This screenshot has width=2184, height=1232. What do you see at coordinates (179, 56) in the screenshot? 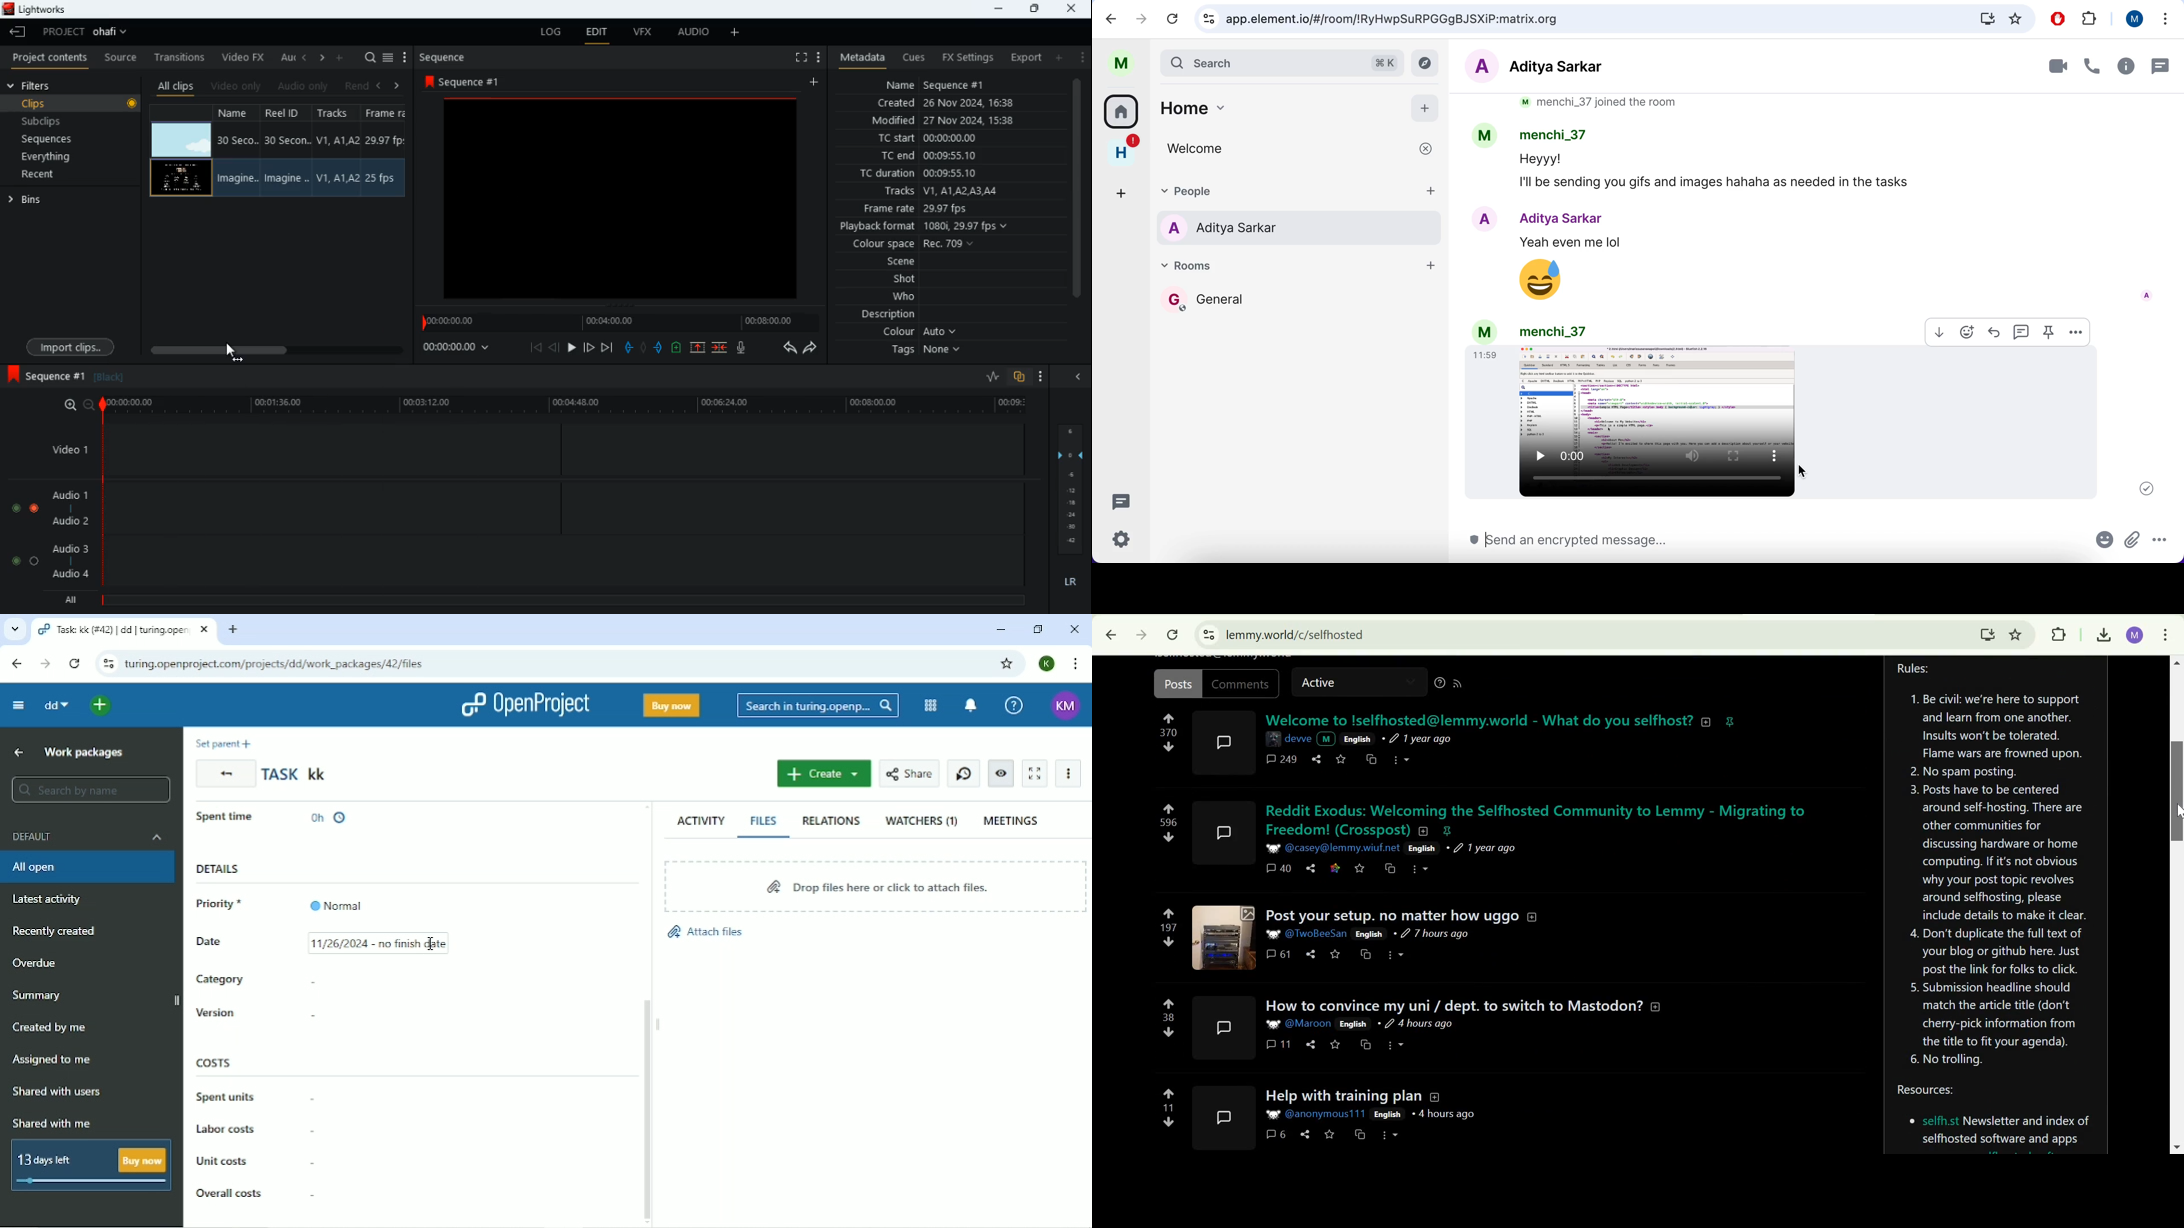
I see `transitions` at bounding box center [179, 56].